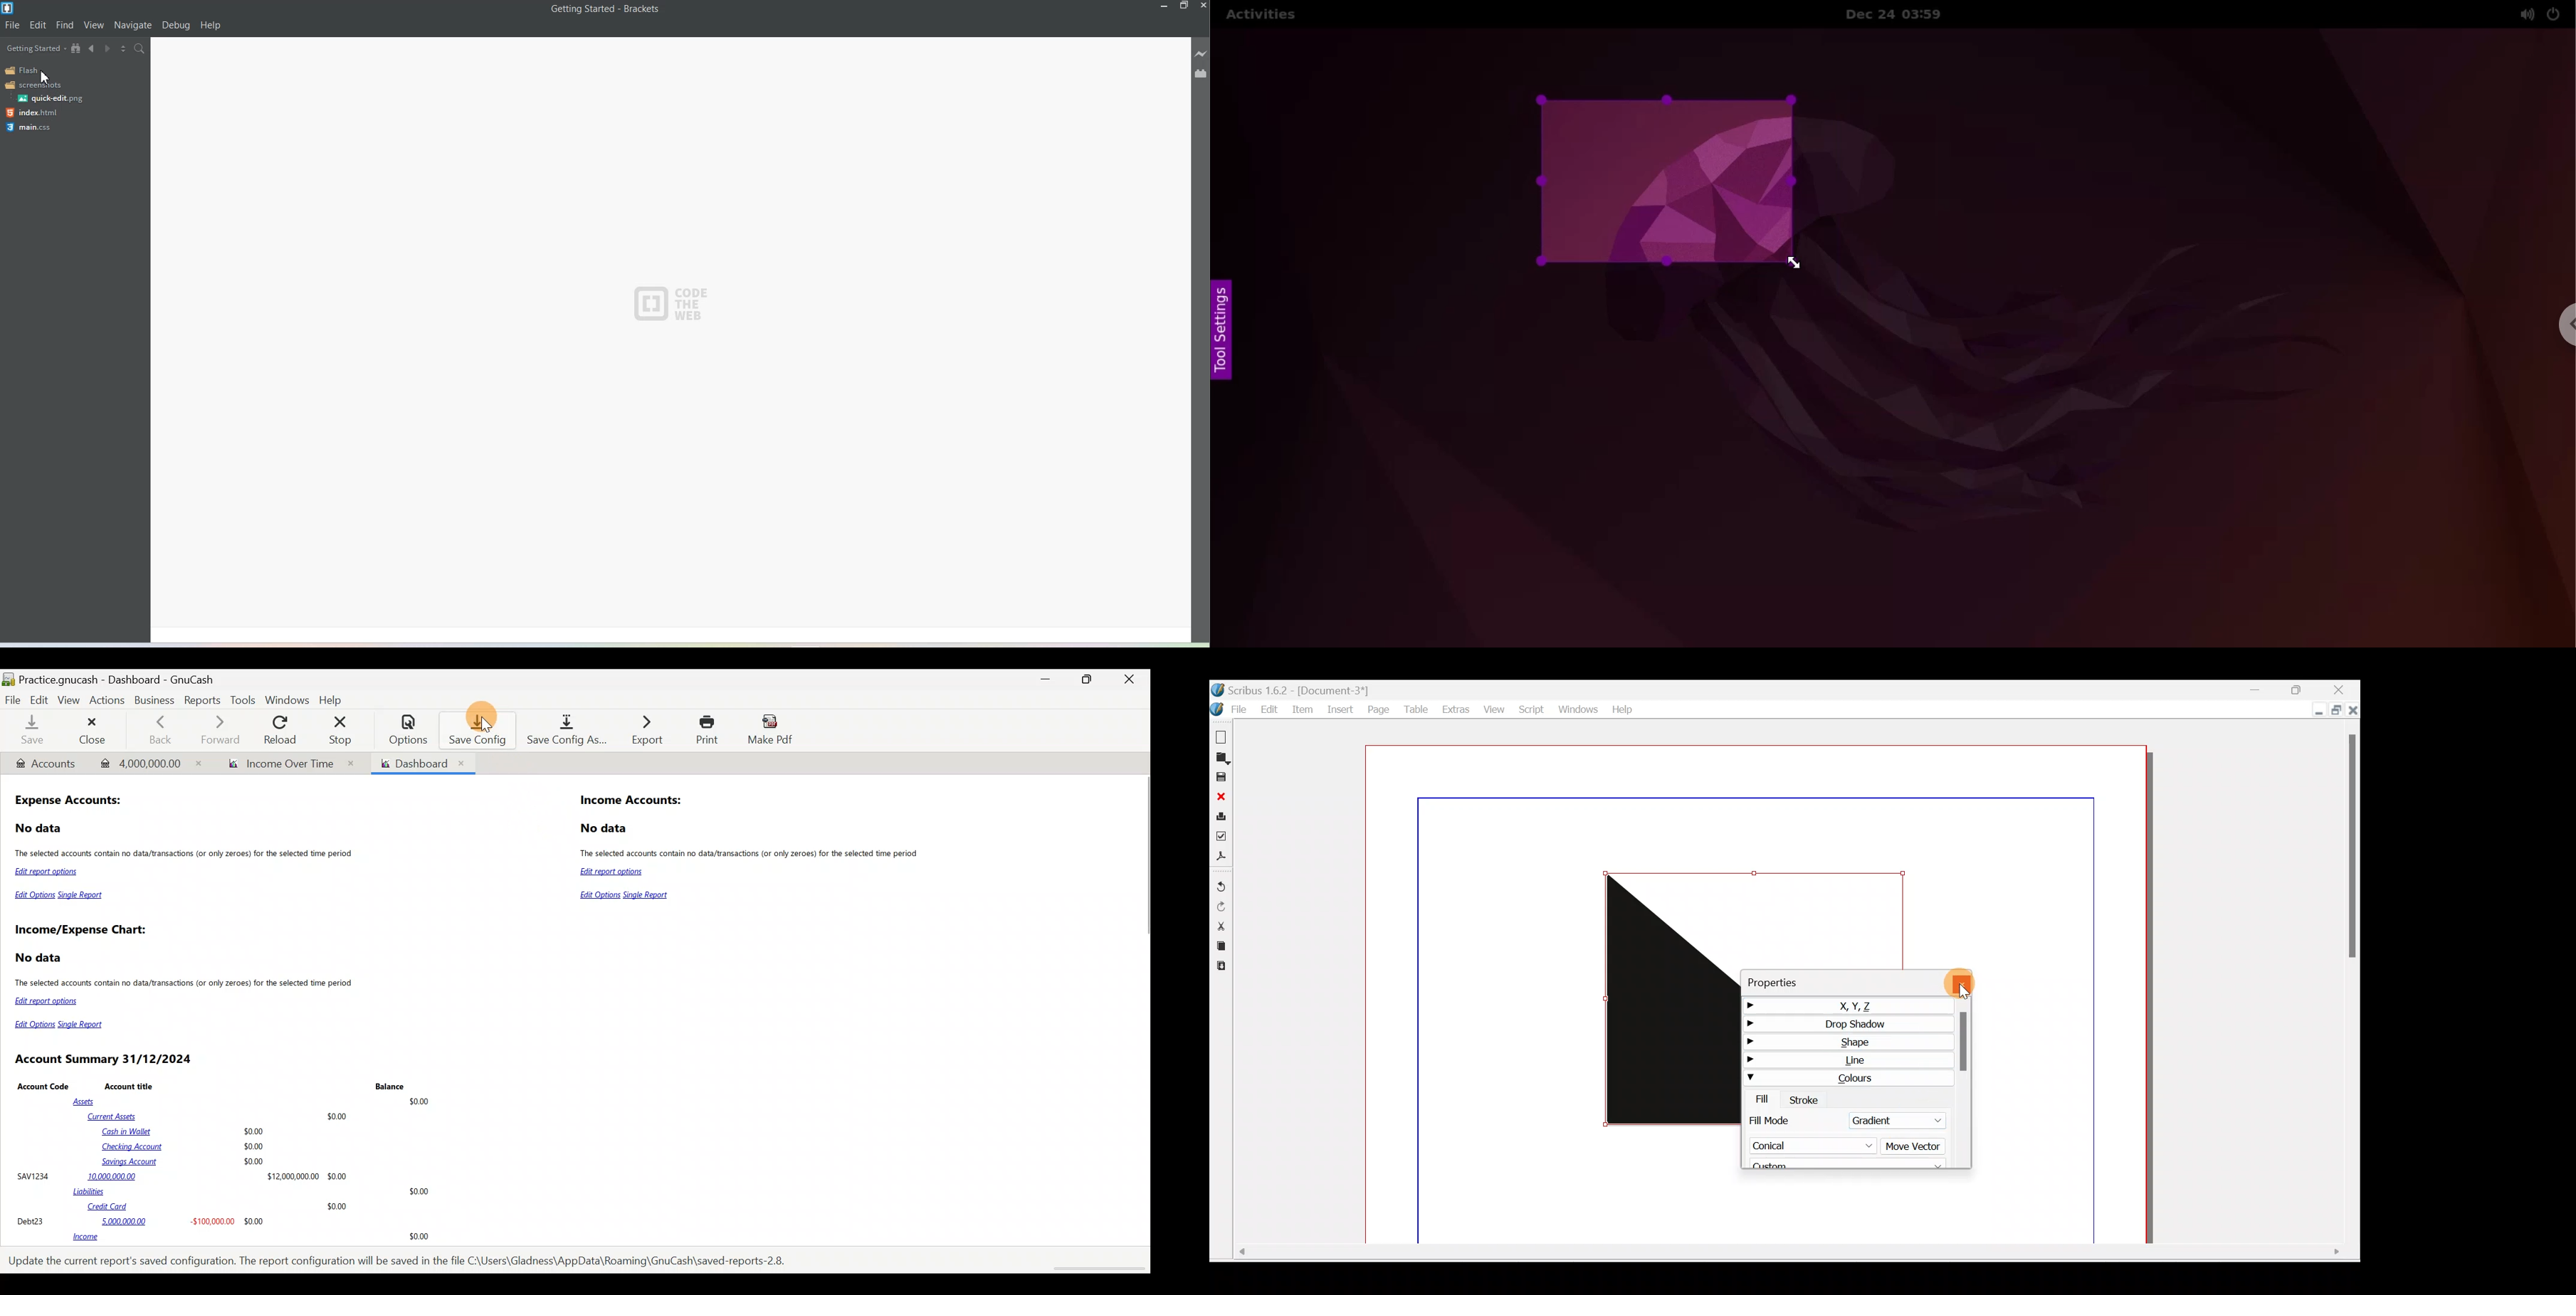 The height and width of the screenshot is (1316, 2576). I want to click on Logo, so click(674, 304).